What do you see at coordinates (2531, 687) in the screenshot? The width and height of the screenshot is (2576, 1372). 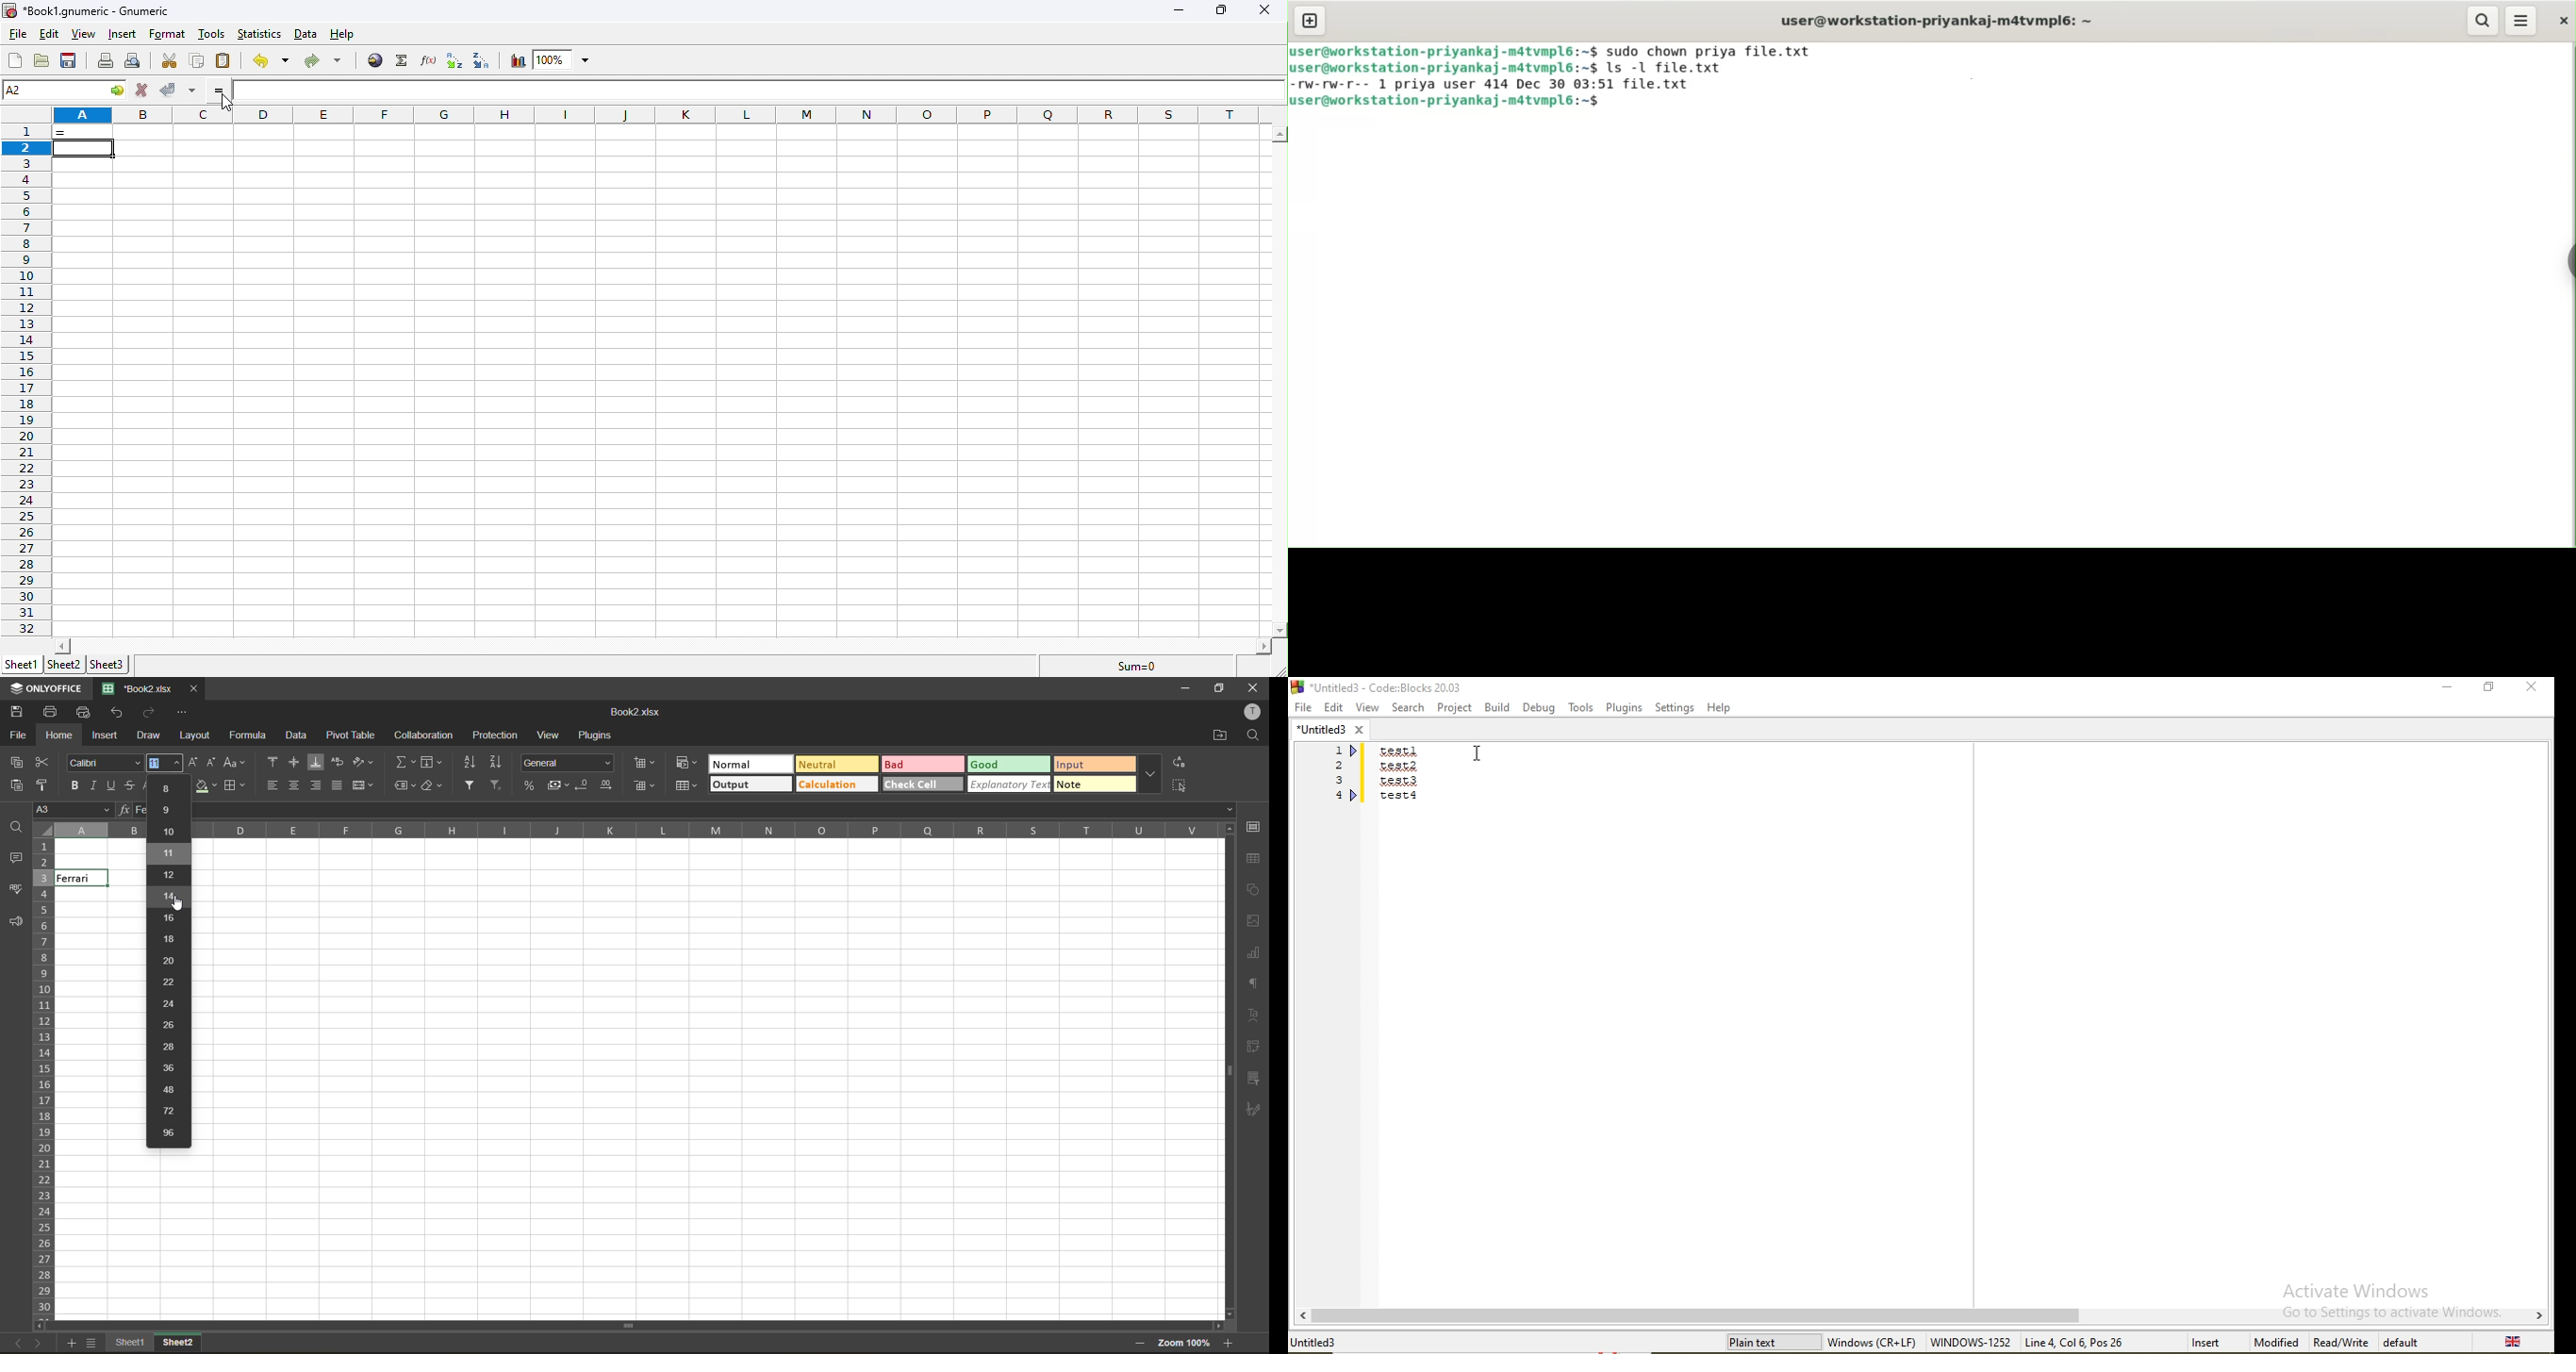 I see `Close` at bounding box center [2531, 687].